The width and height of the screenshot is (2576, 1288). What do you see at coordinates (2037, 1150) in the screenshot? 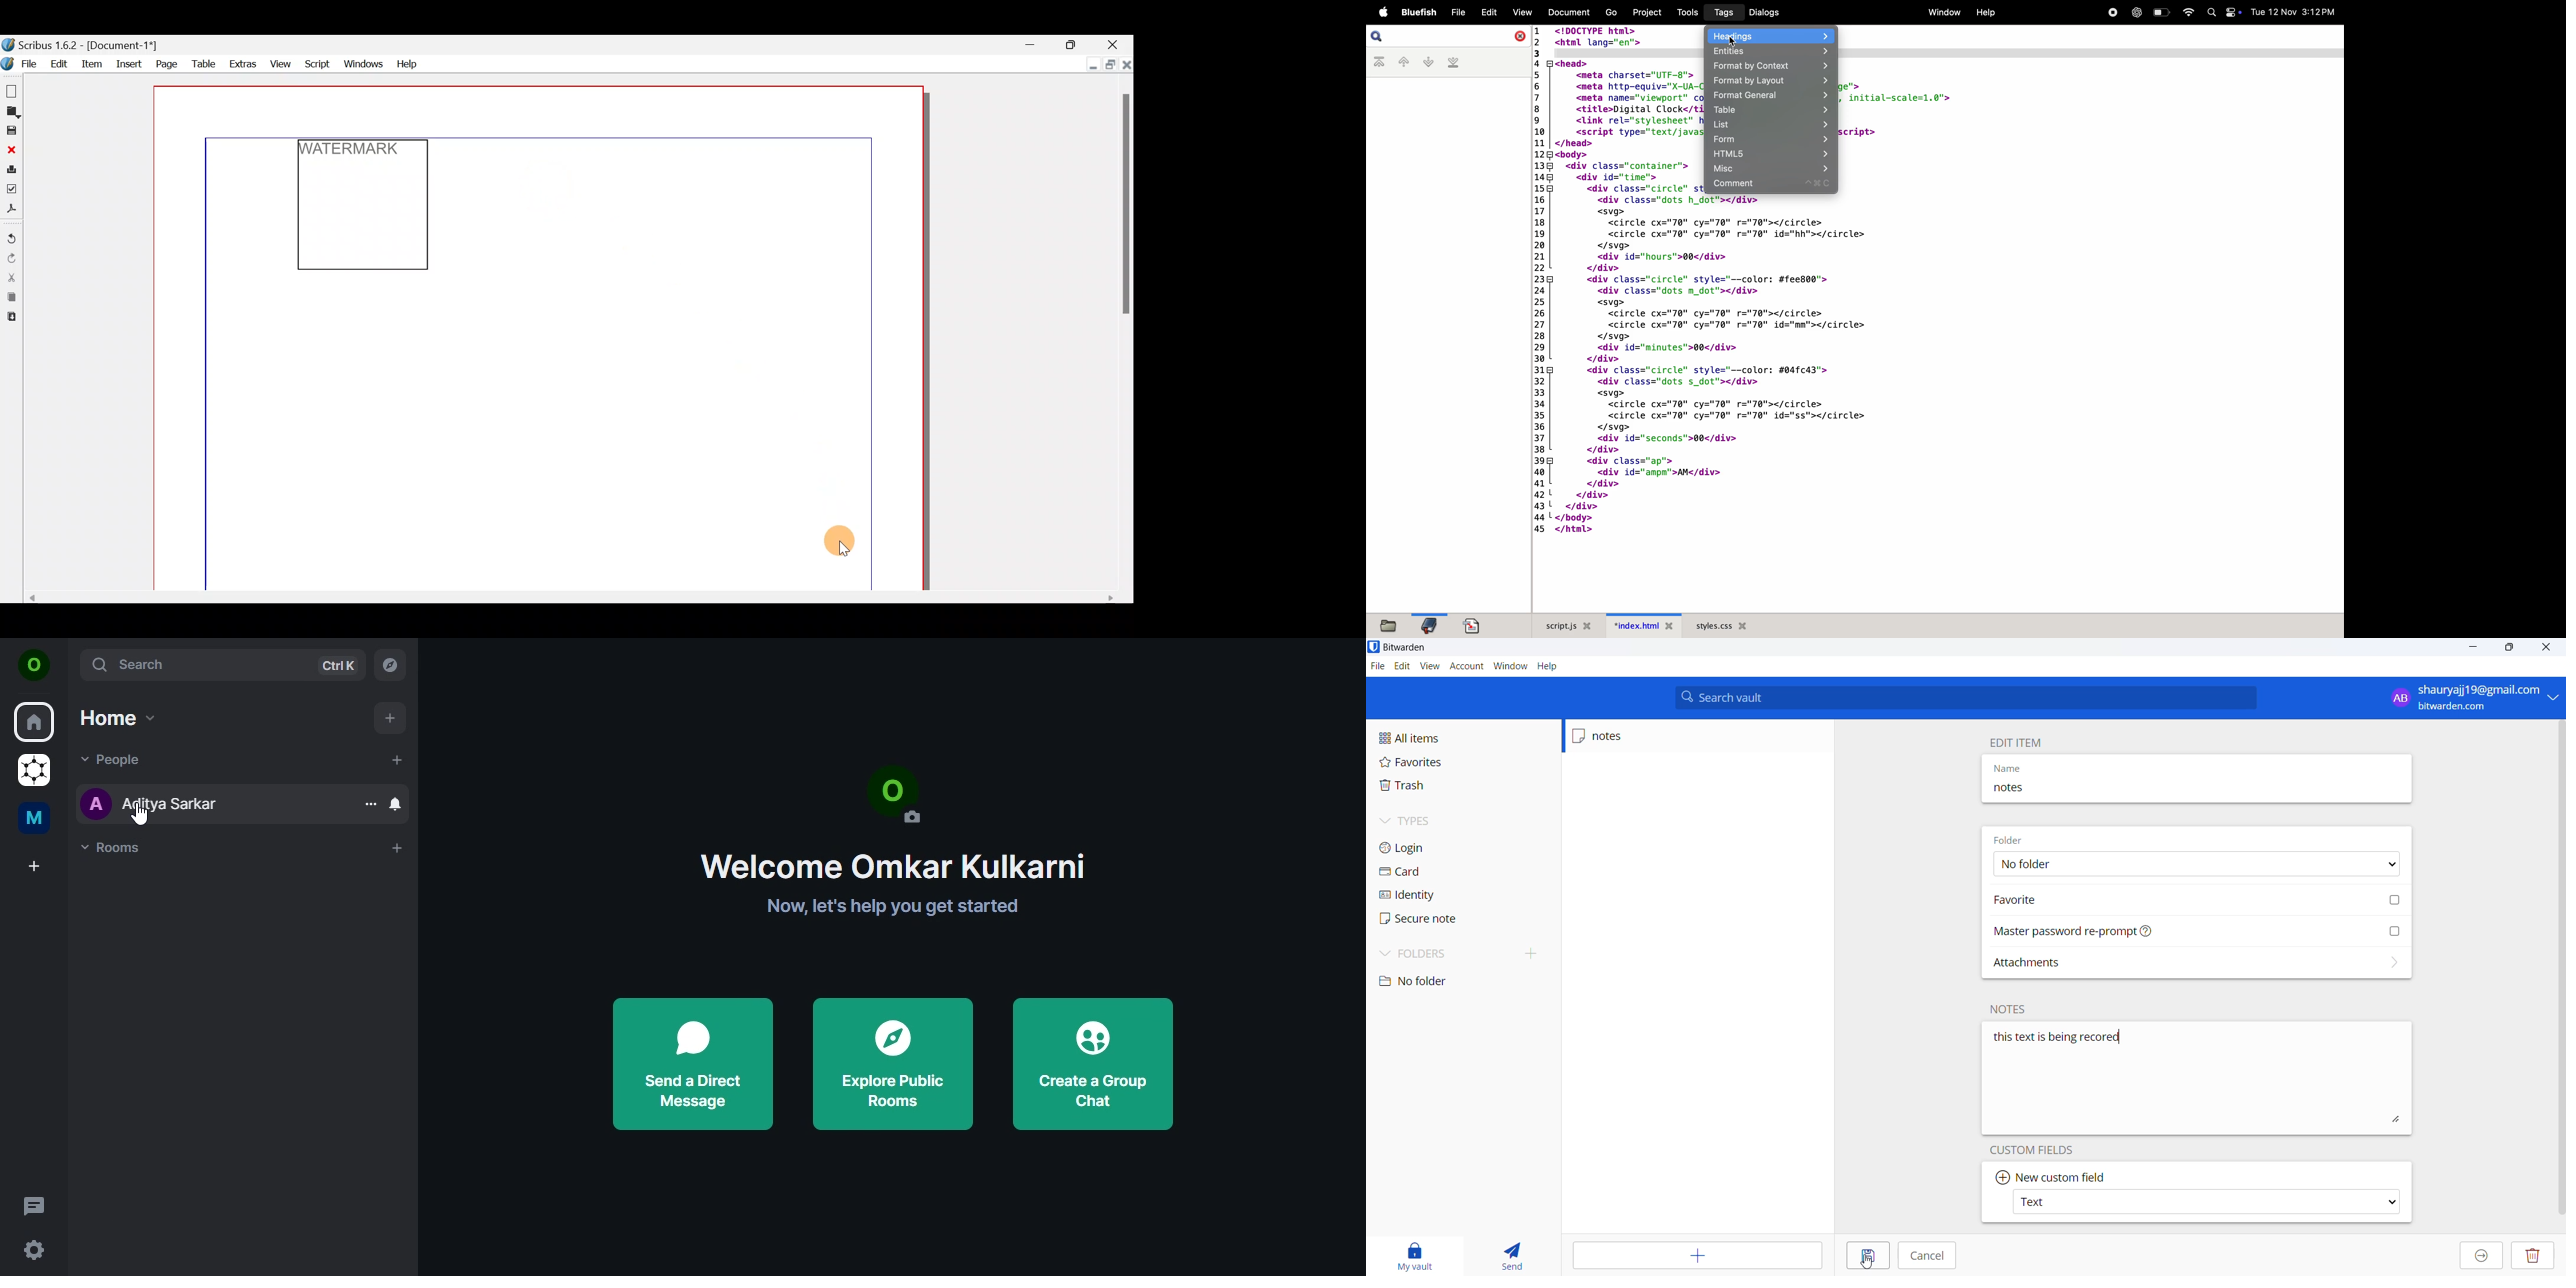
I see `custom fields` at bounding box center [2037, 1150].